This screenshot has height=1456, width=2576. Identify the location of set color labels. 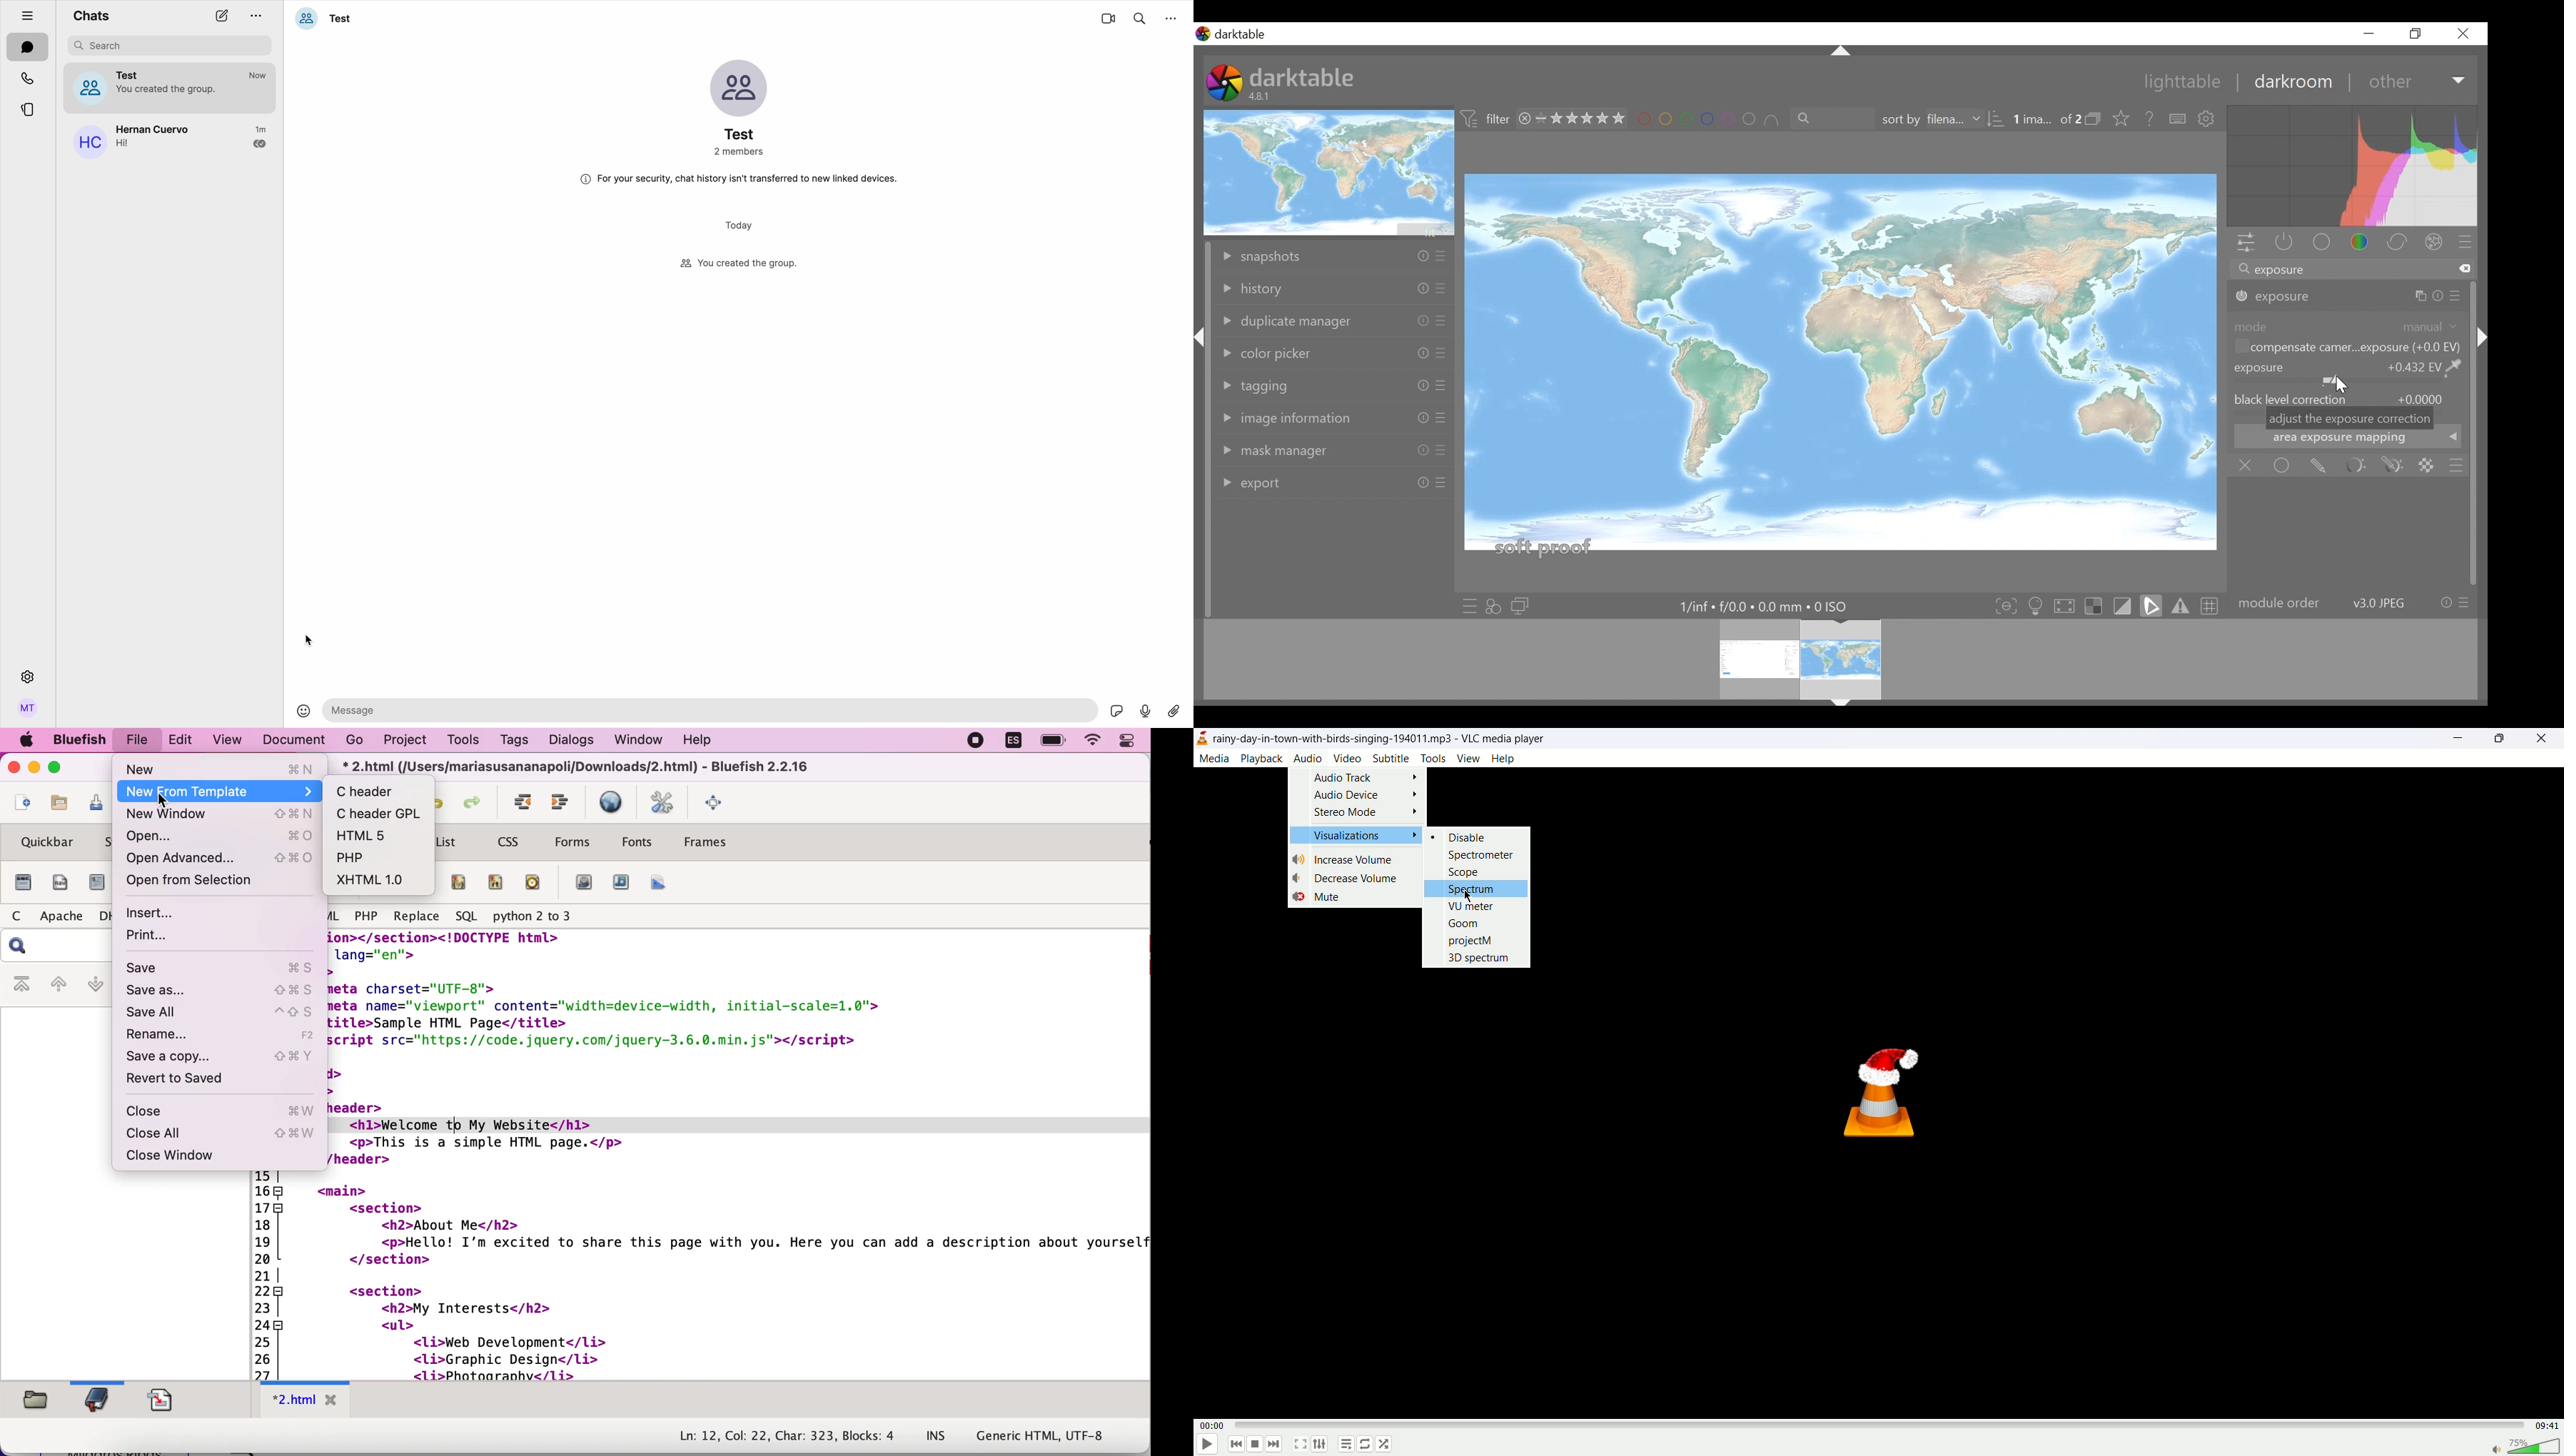
(1708, 119).